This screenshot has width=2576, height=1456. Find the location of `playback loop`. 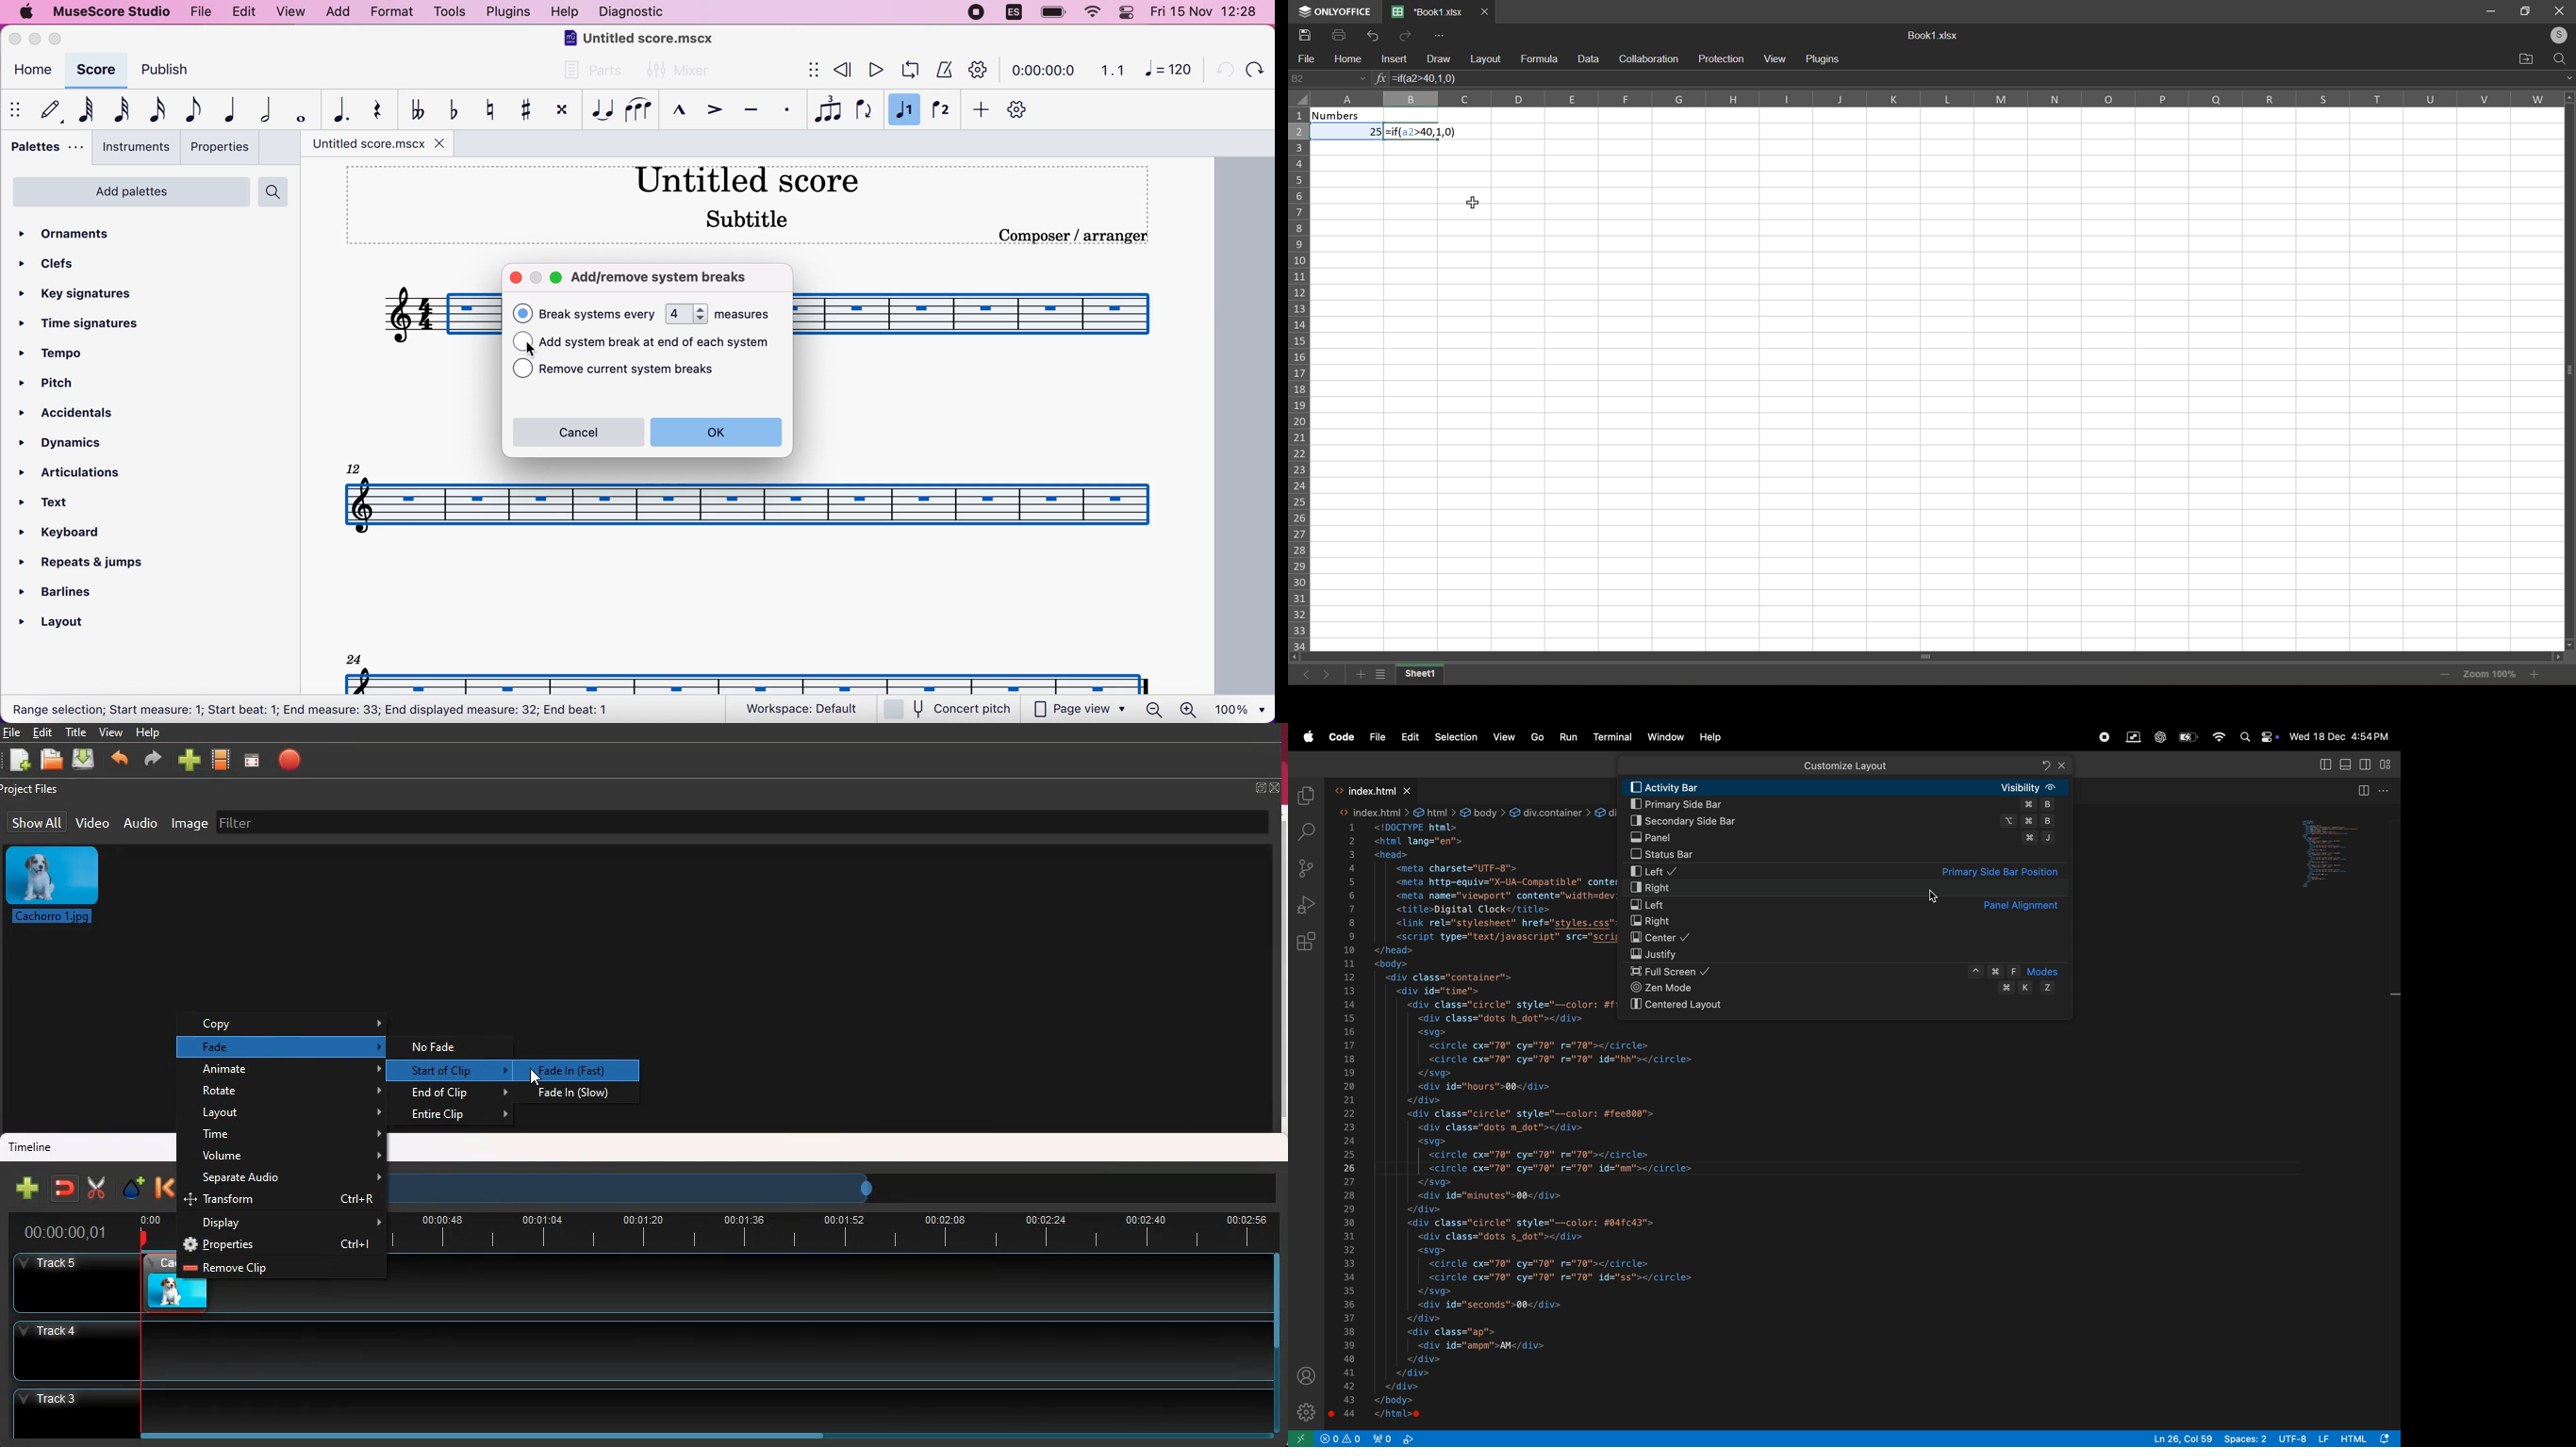

playback loop is located at coordinates (907, 70).